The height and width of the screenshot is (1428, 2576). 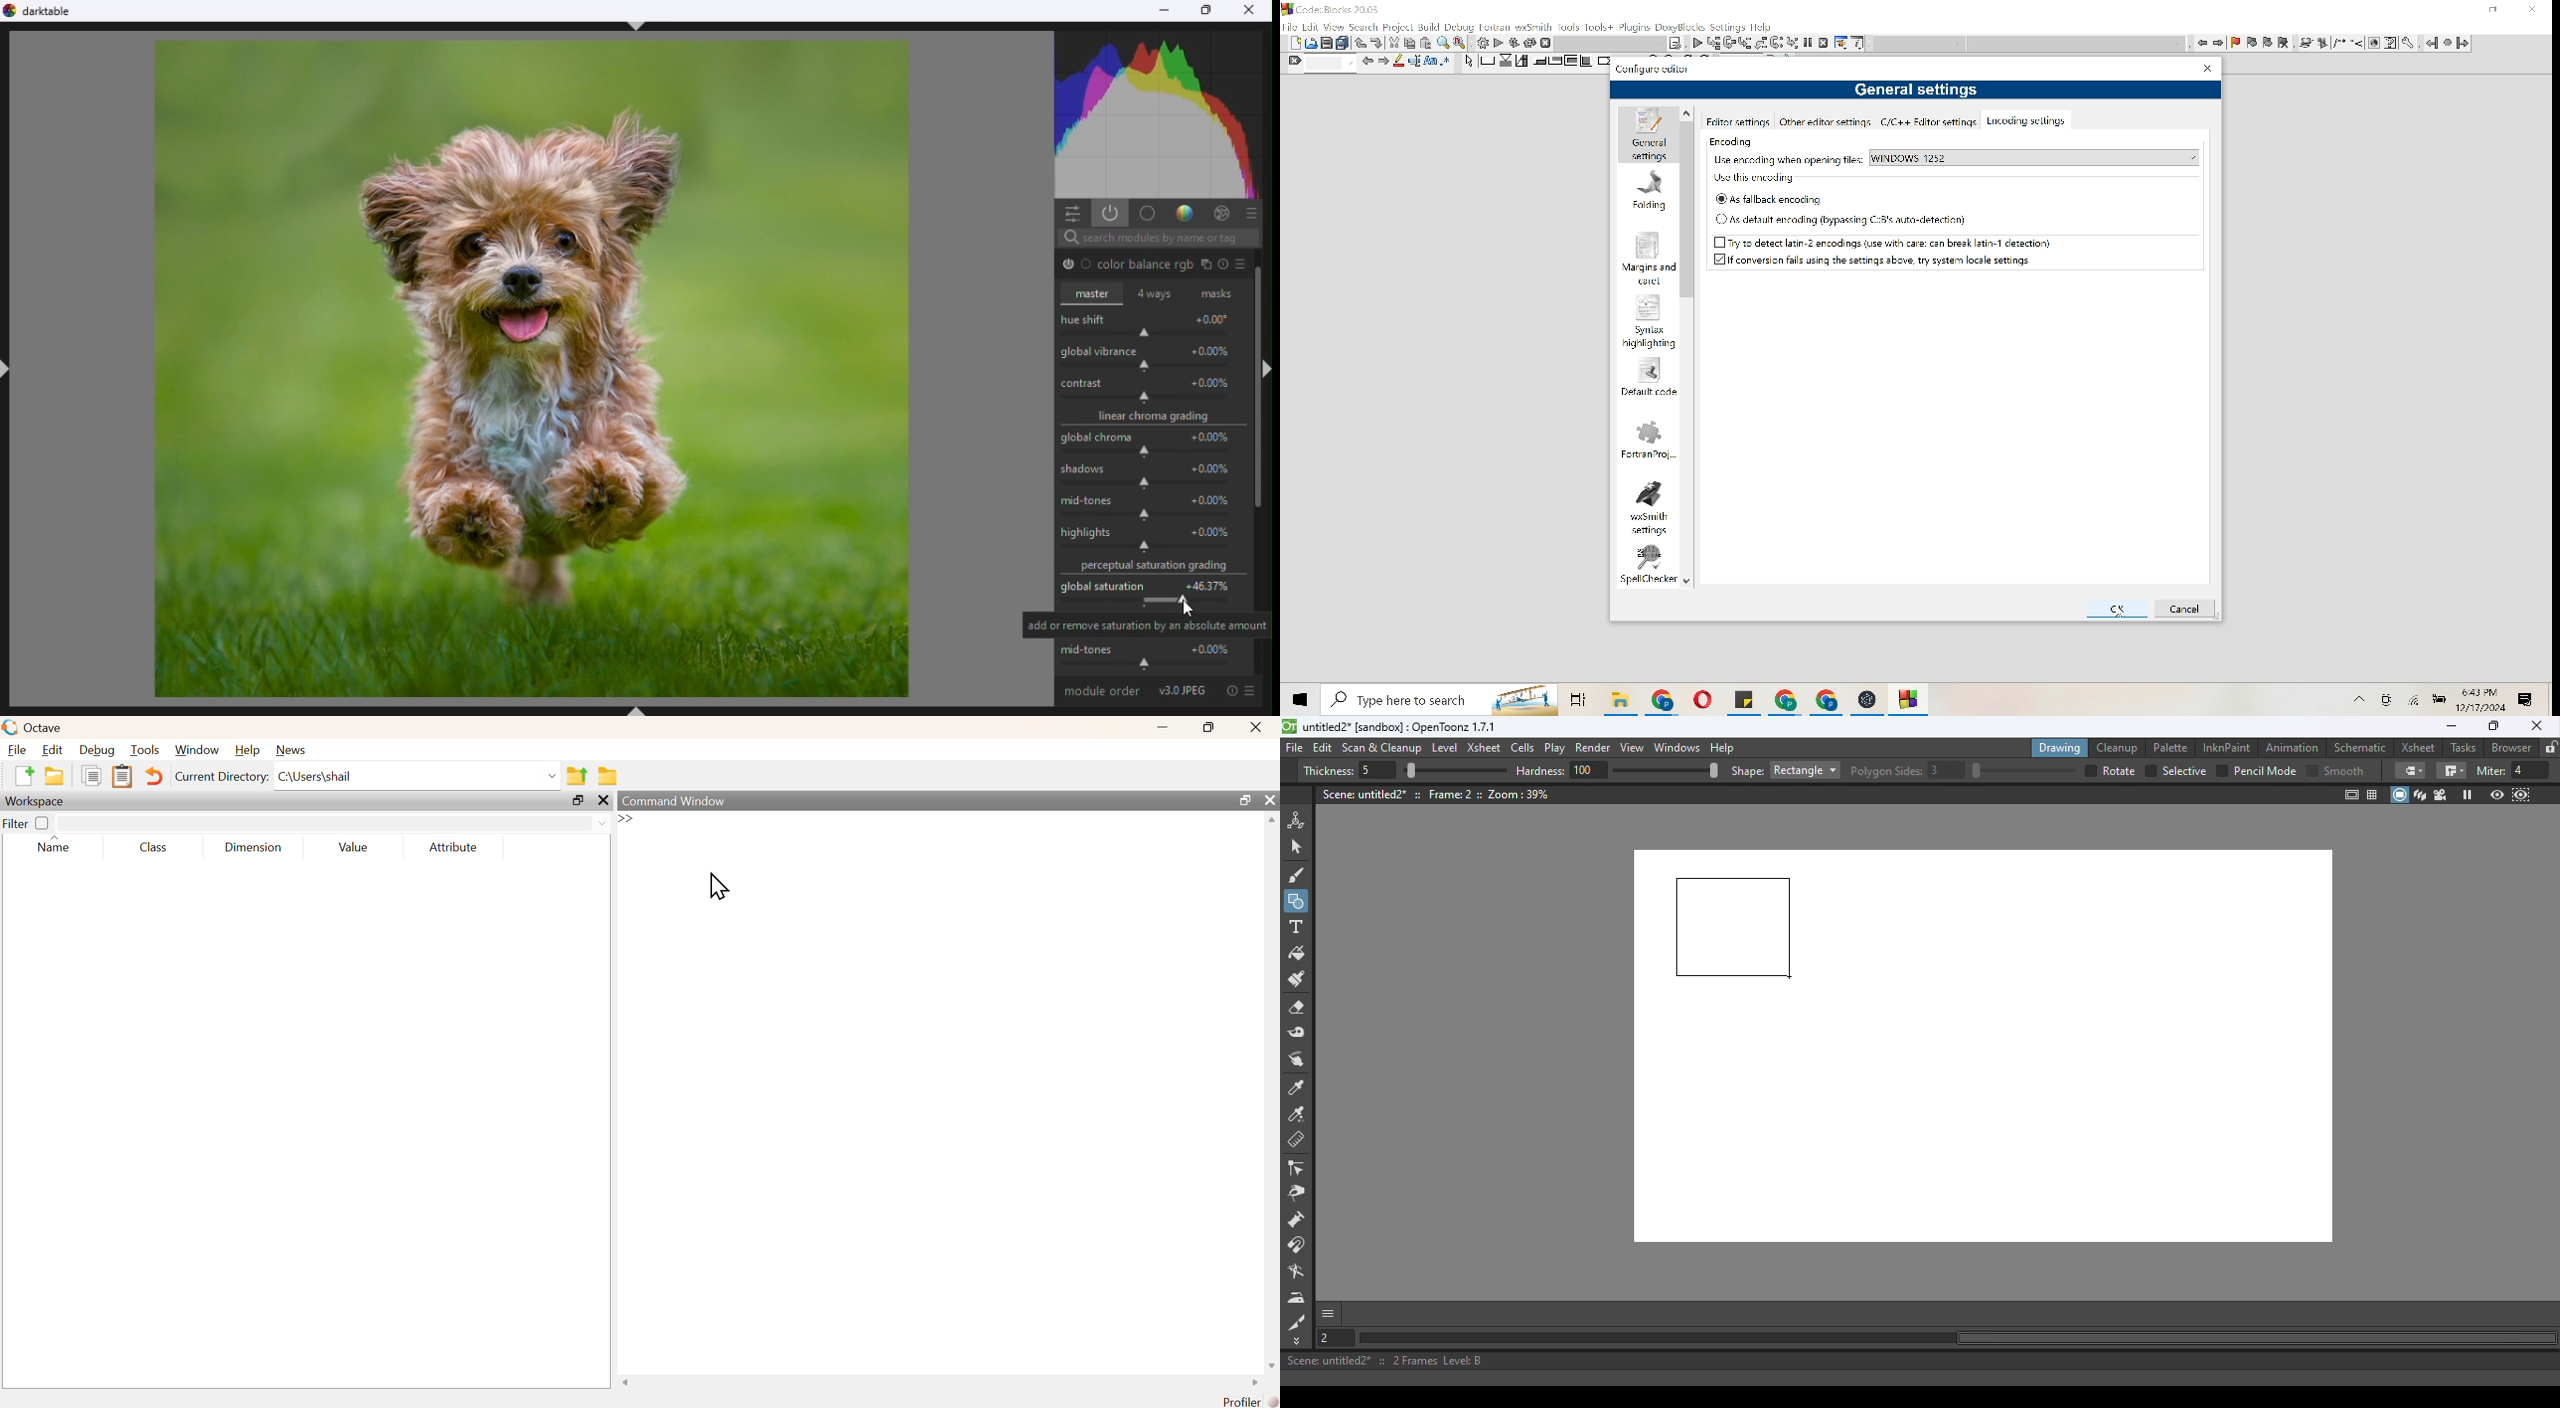 What do you see at coordinates (2441, 698) in the screenshot?
I see `Battery` at bounding box center [2441, 698].